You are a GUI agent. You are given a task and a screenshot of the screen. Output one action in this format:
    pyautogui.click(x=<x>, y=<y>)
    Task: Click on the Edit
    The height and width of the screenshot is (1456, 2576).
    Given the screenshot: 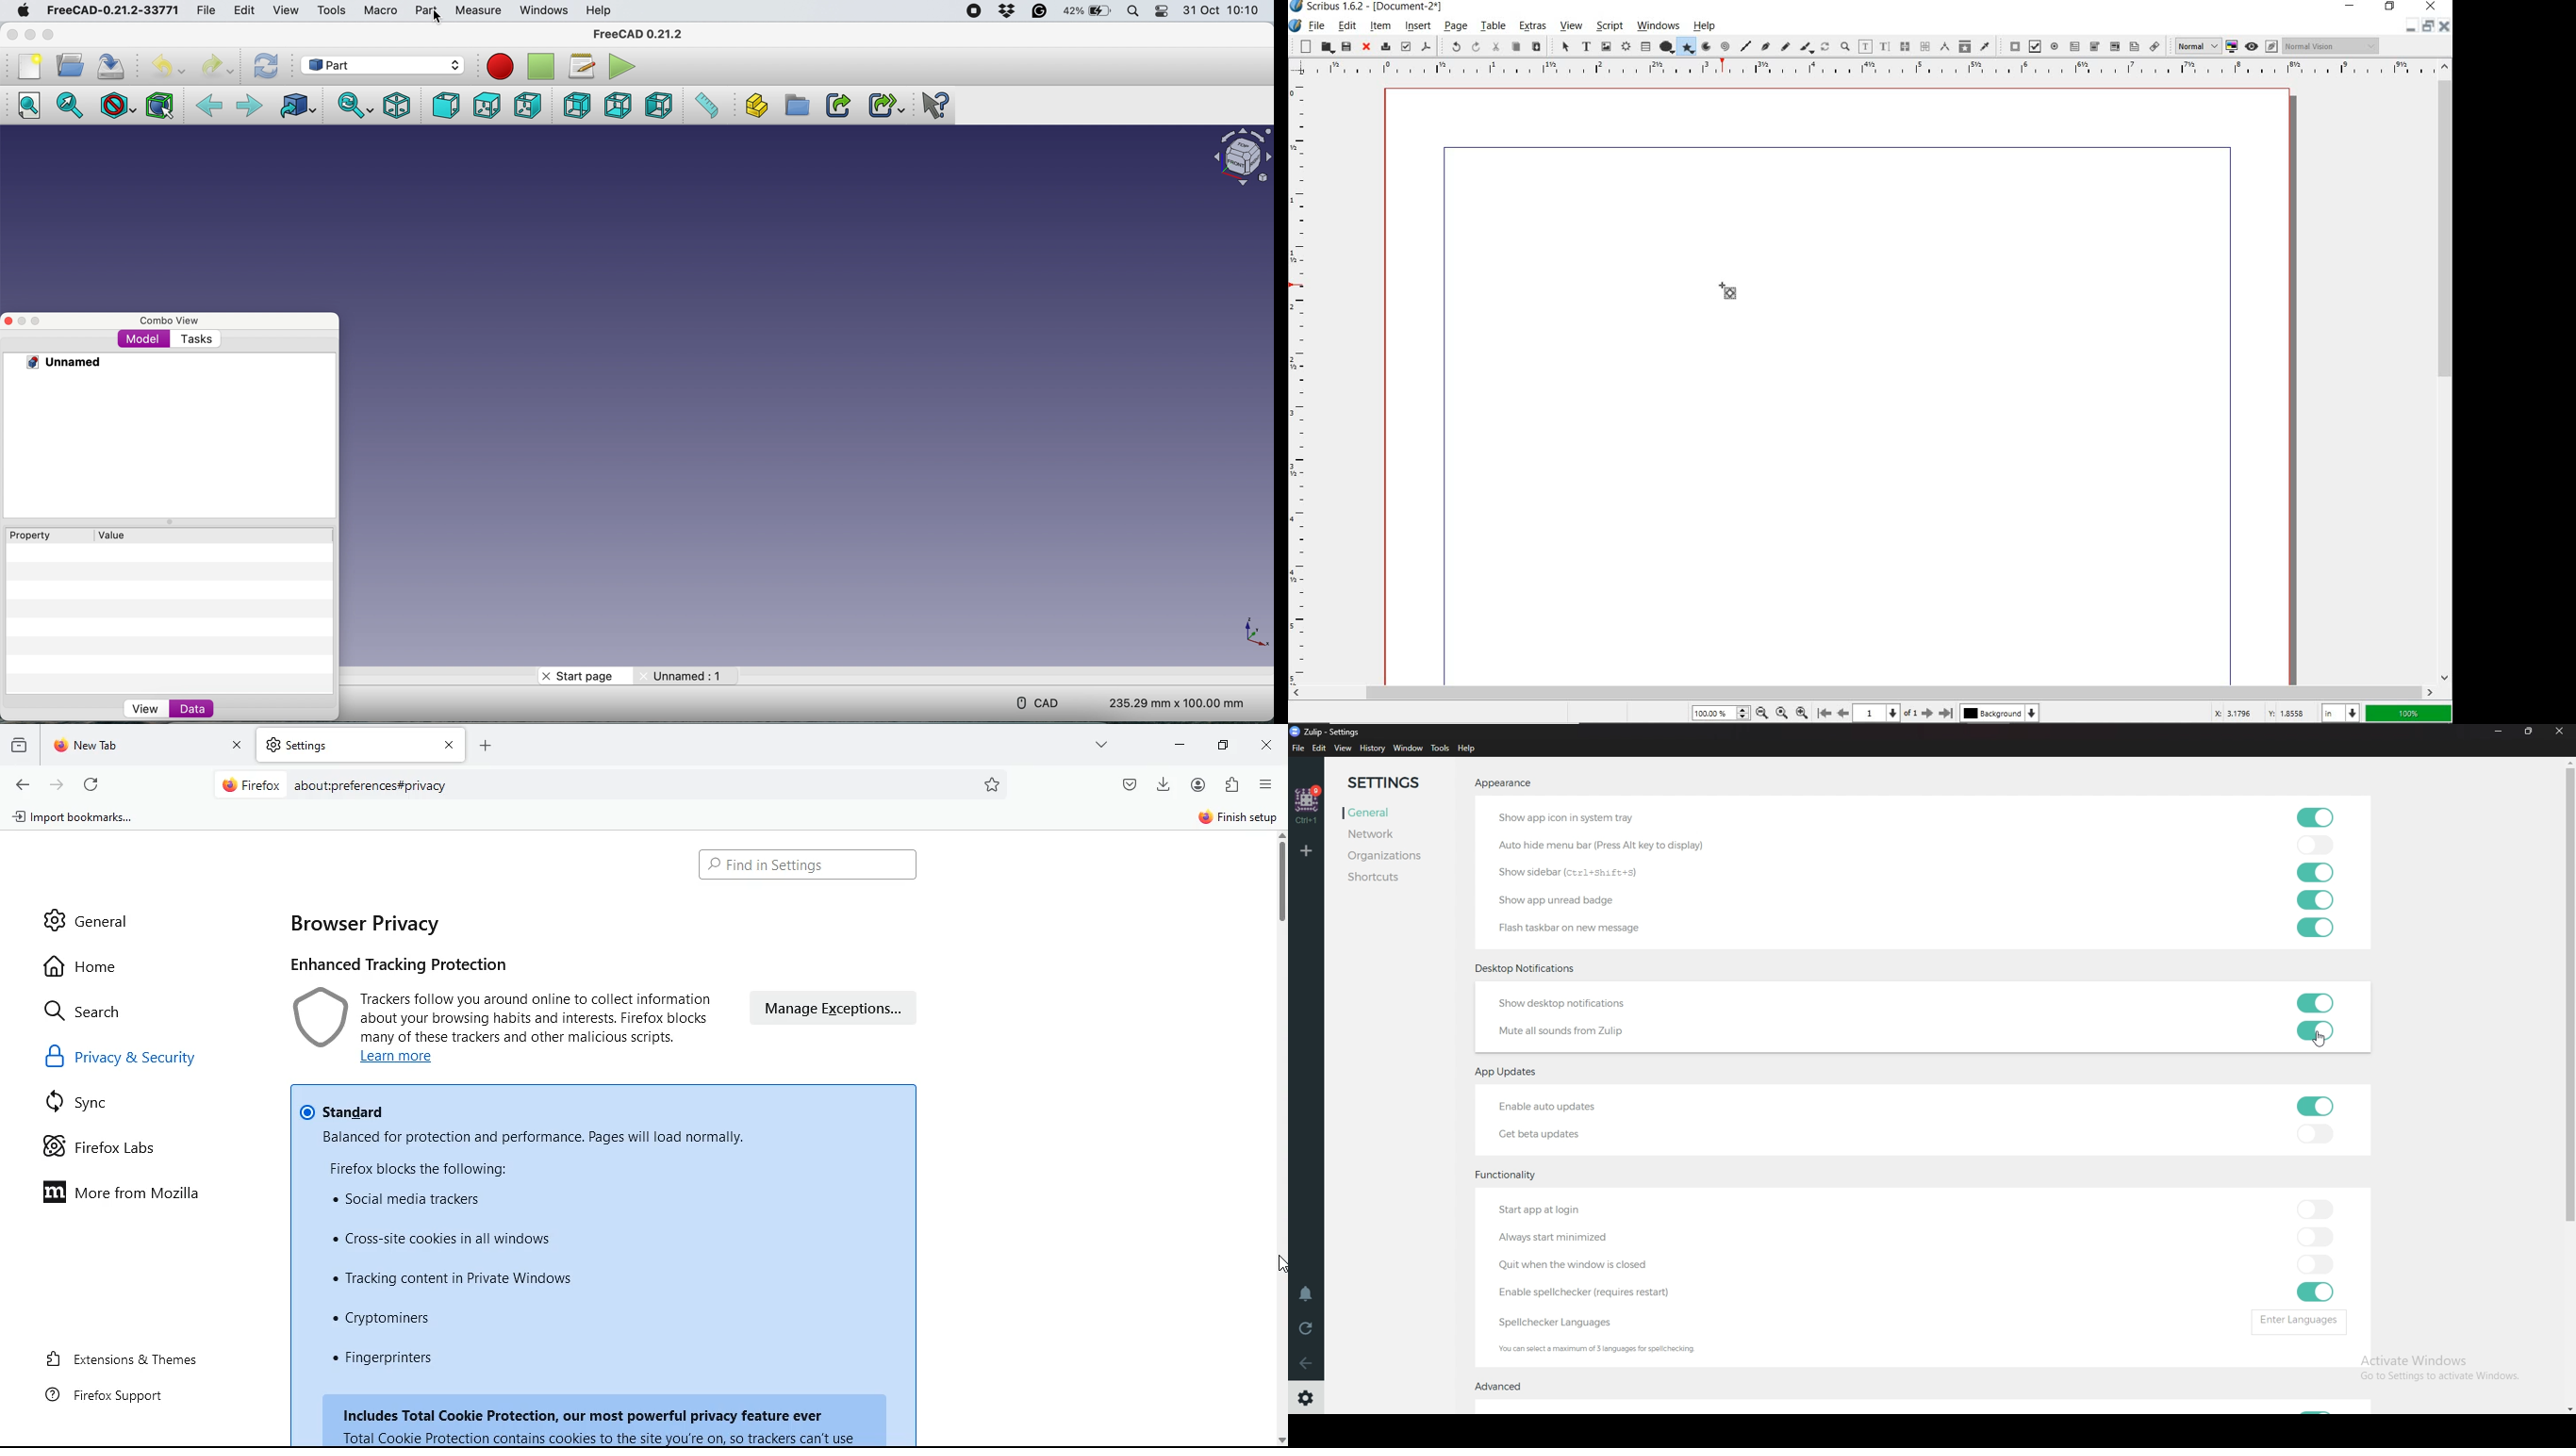 What is the action you would take?
    pyautogui.click(x=1320, y=748)
    